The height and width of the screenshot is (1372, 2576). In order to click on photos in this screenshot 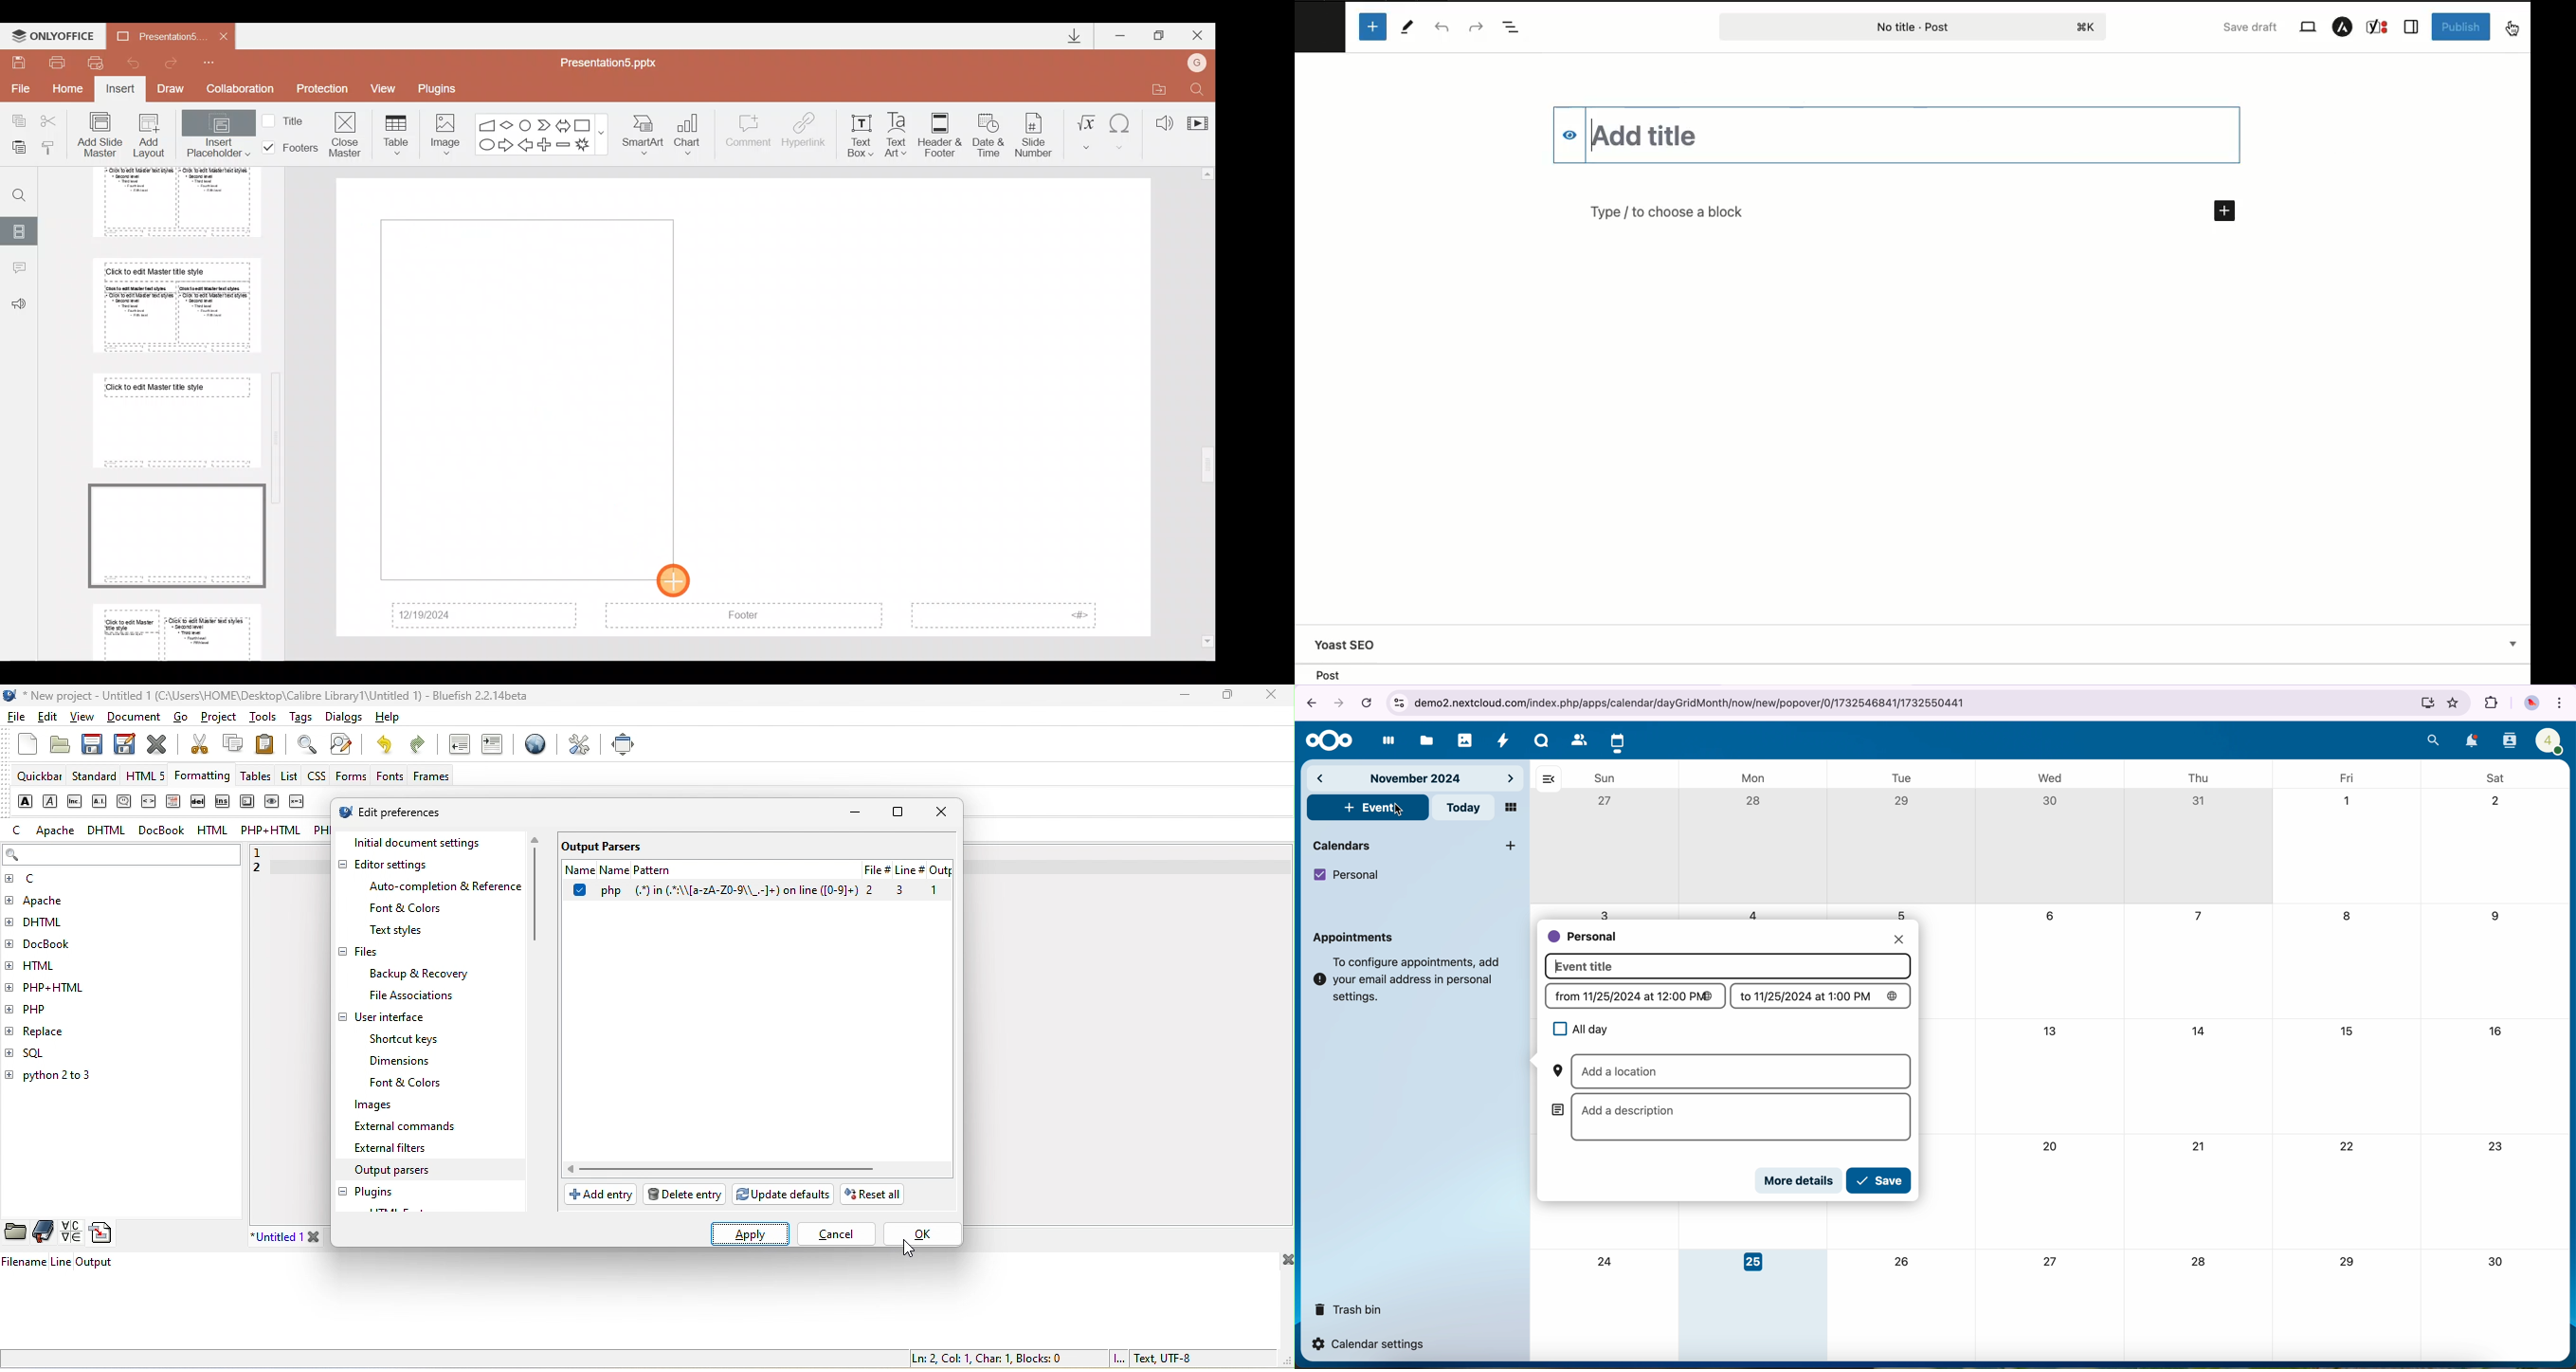, I will do `click(1465, 741)`.